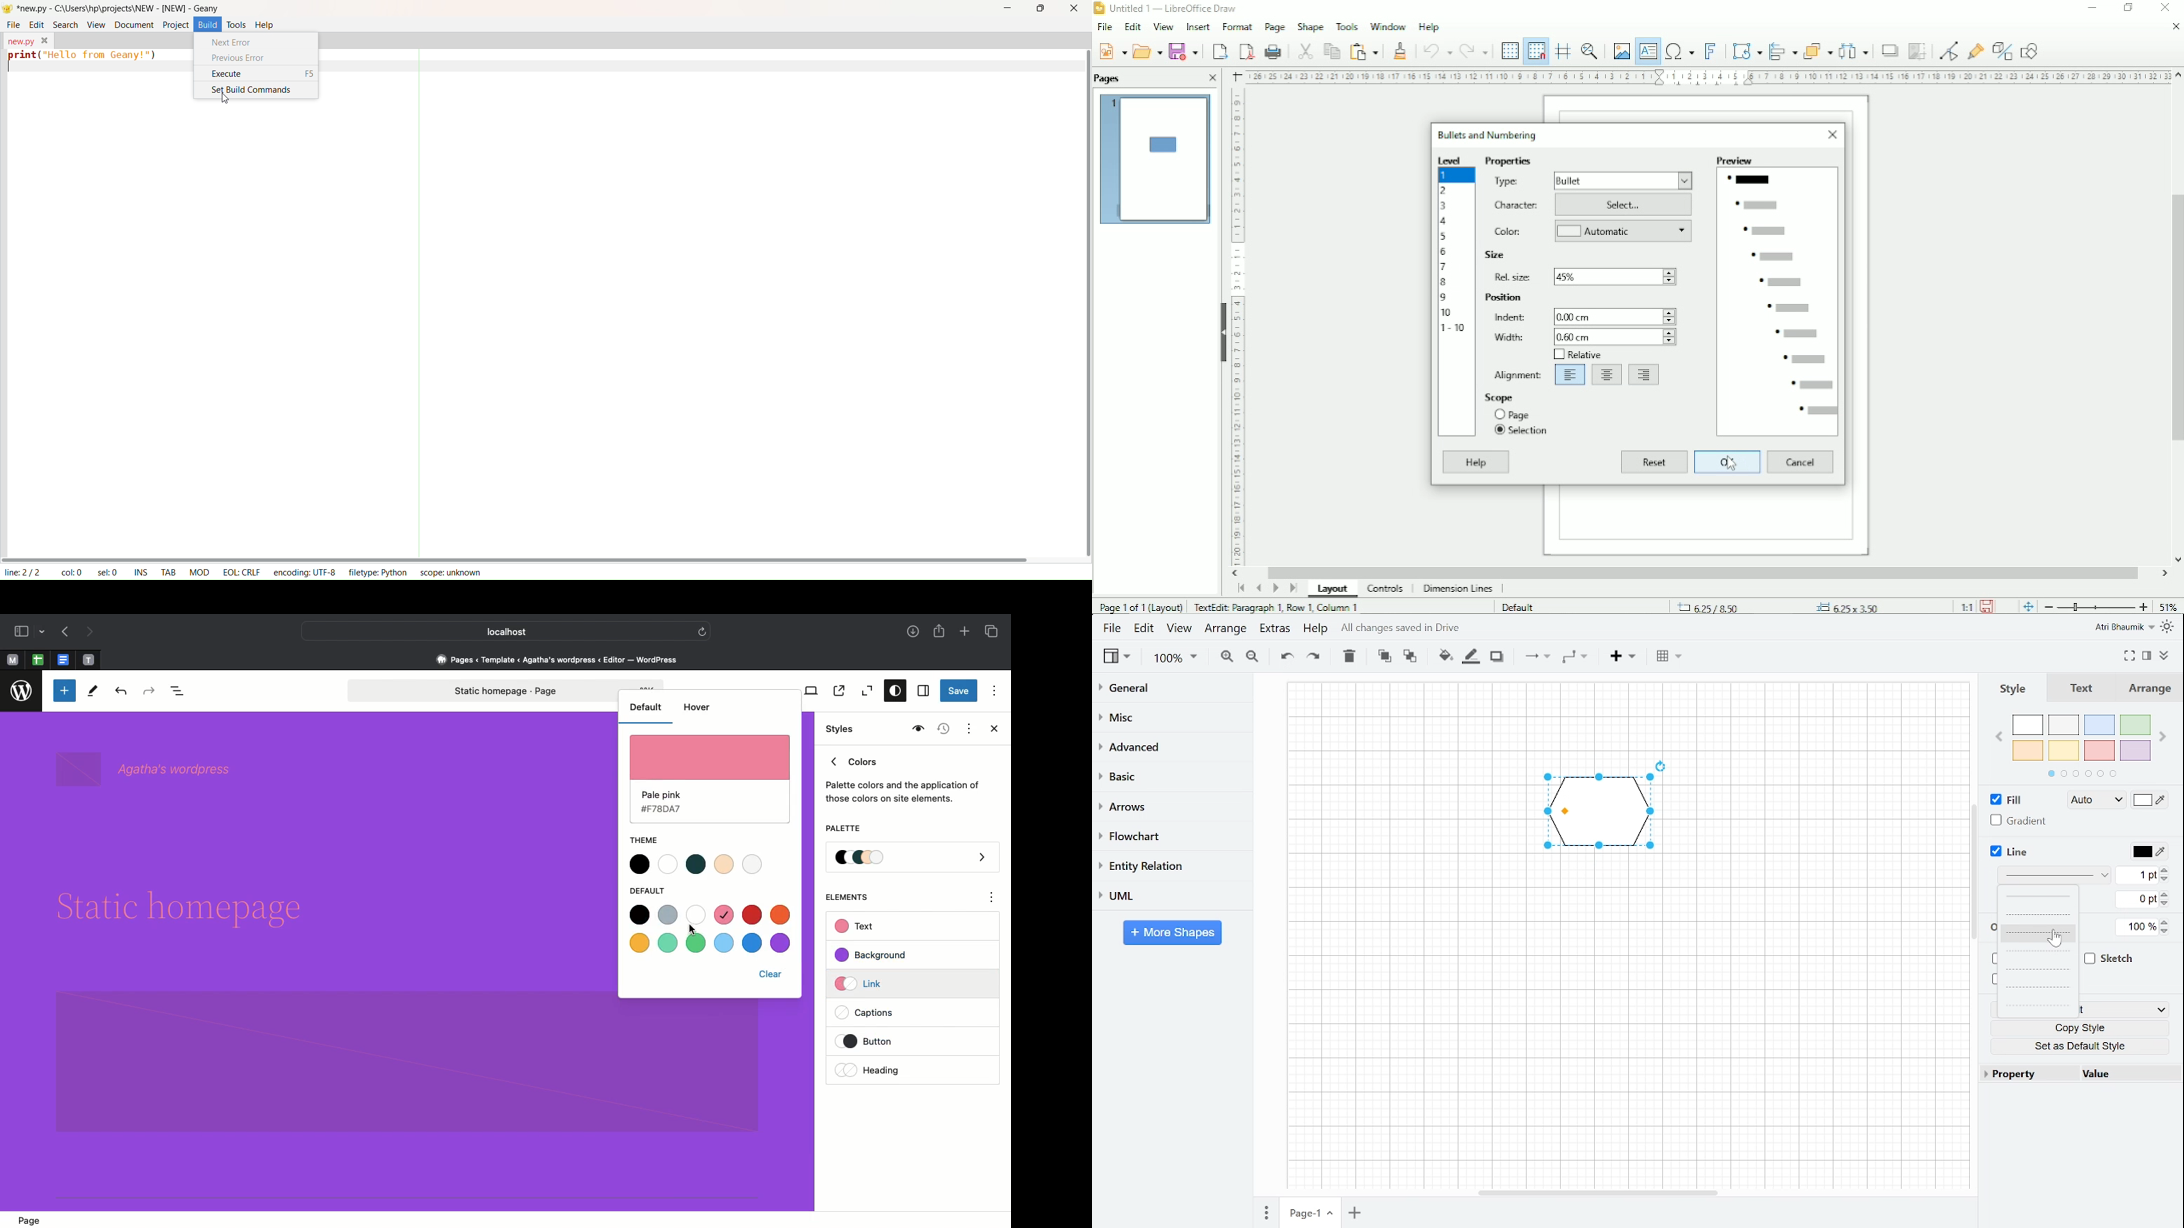 This screenshot has width=2184, height=1232. What do you see at coordinates (1949, 50) in the screenshot?
I see `Toggle point edit mode` at bounding box center [1949, 50].